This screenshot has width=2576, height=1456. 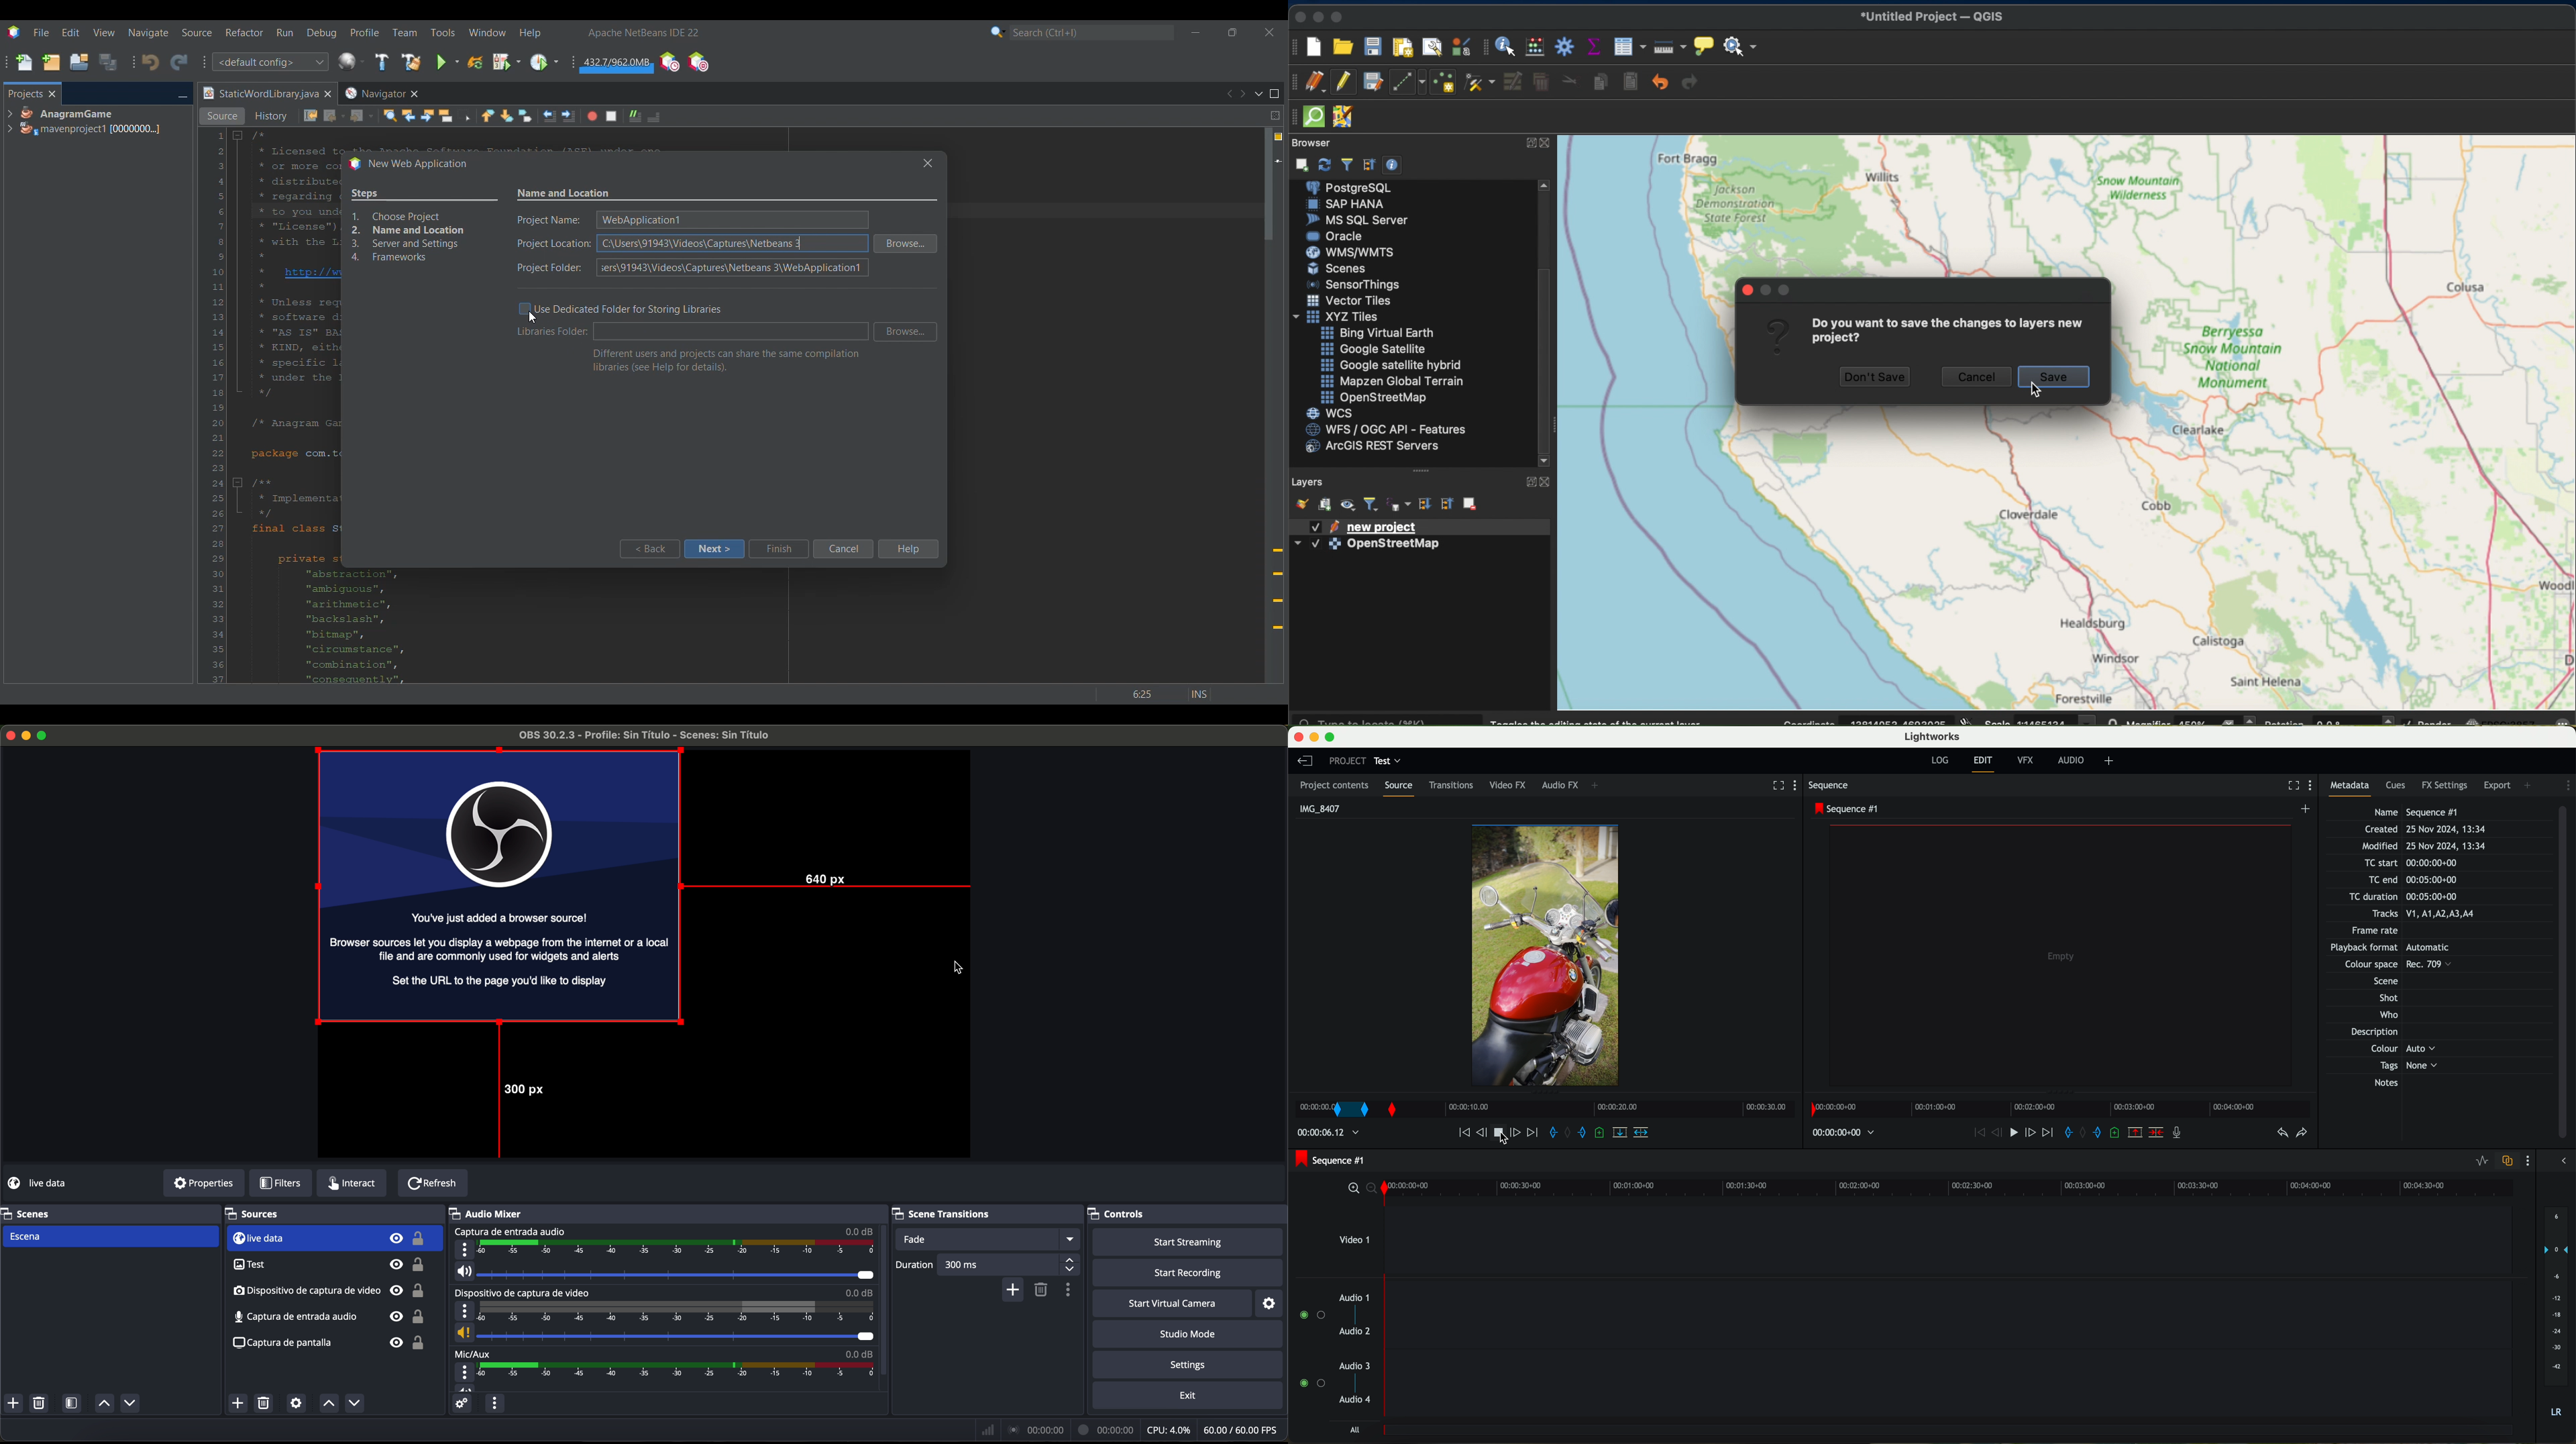 I want to click on nudge one frame back, so click(x=1484, y=1131).